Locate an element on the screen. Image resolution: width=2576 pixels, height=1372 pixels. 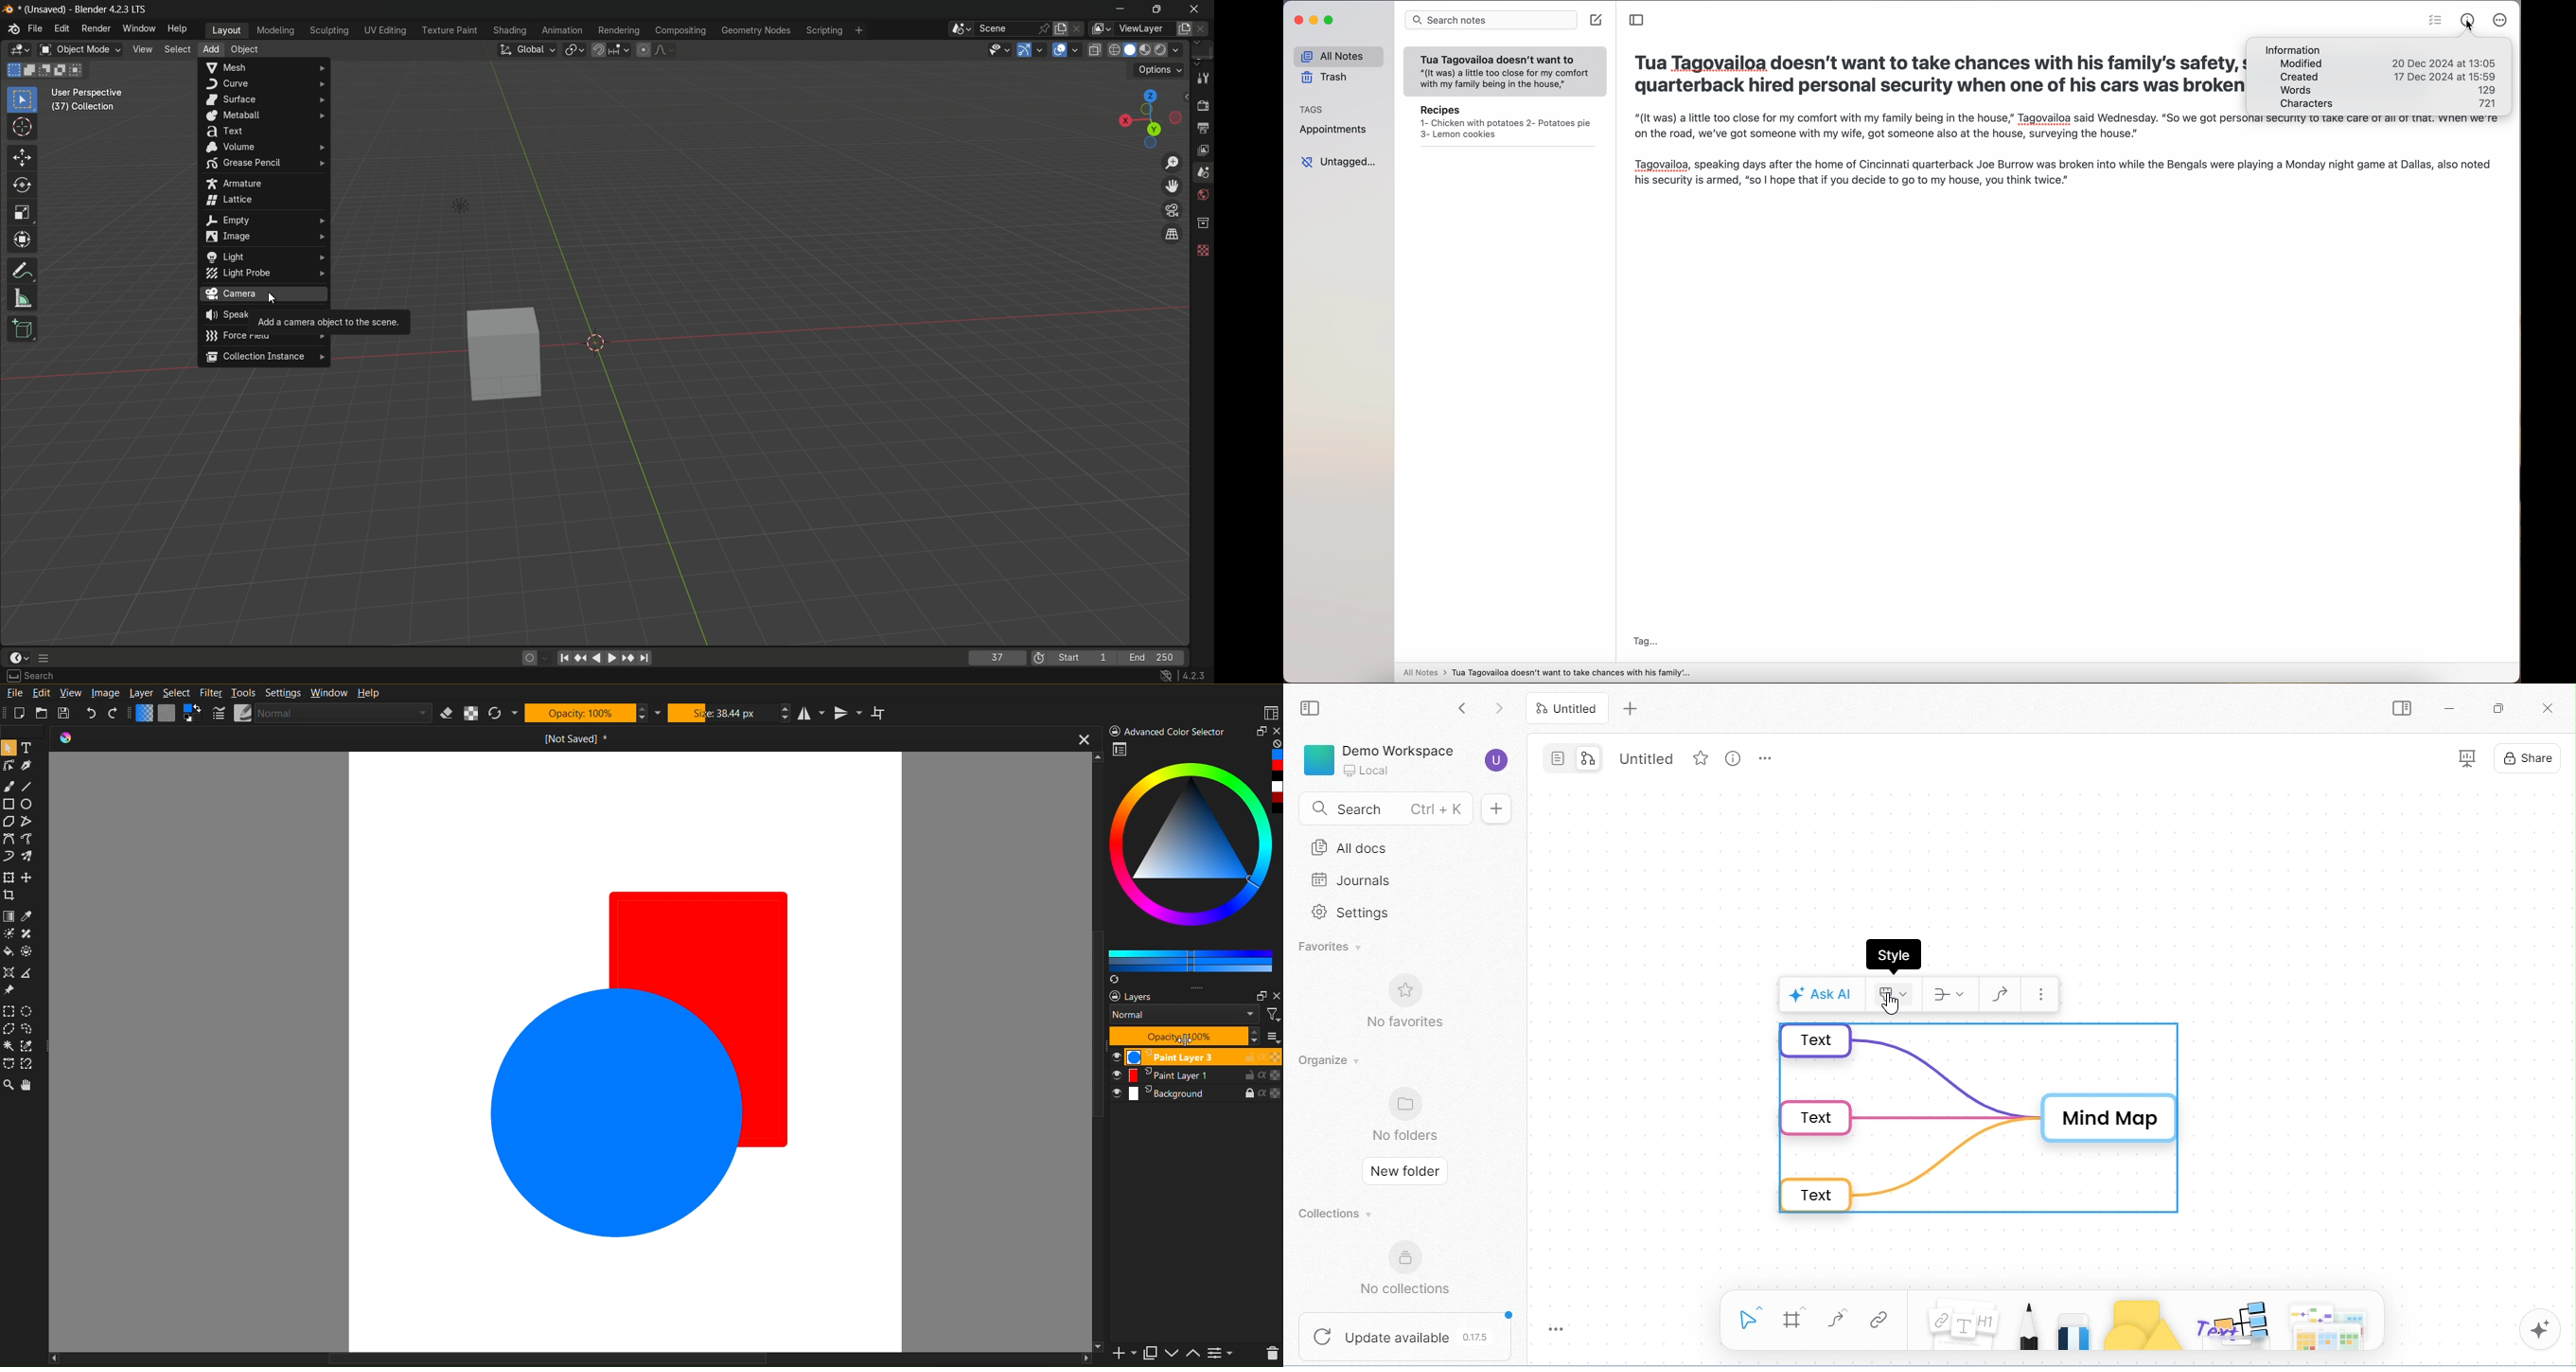
Reference Tool is located at coordinates (11, 973).